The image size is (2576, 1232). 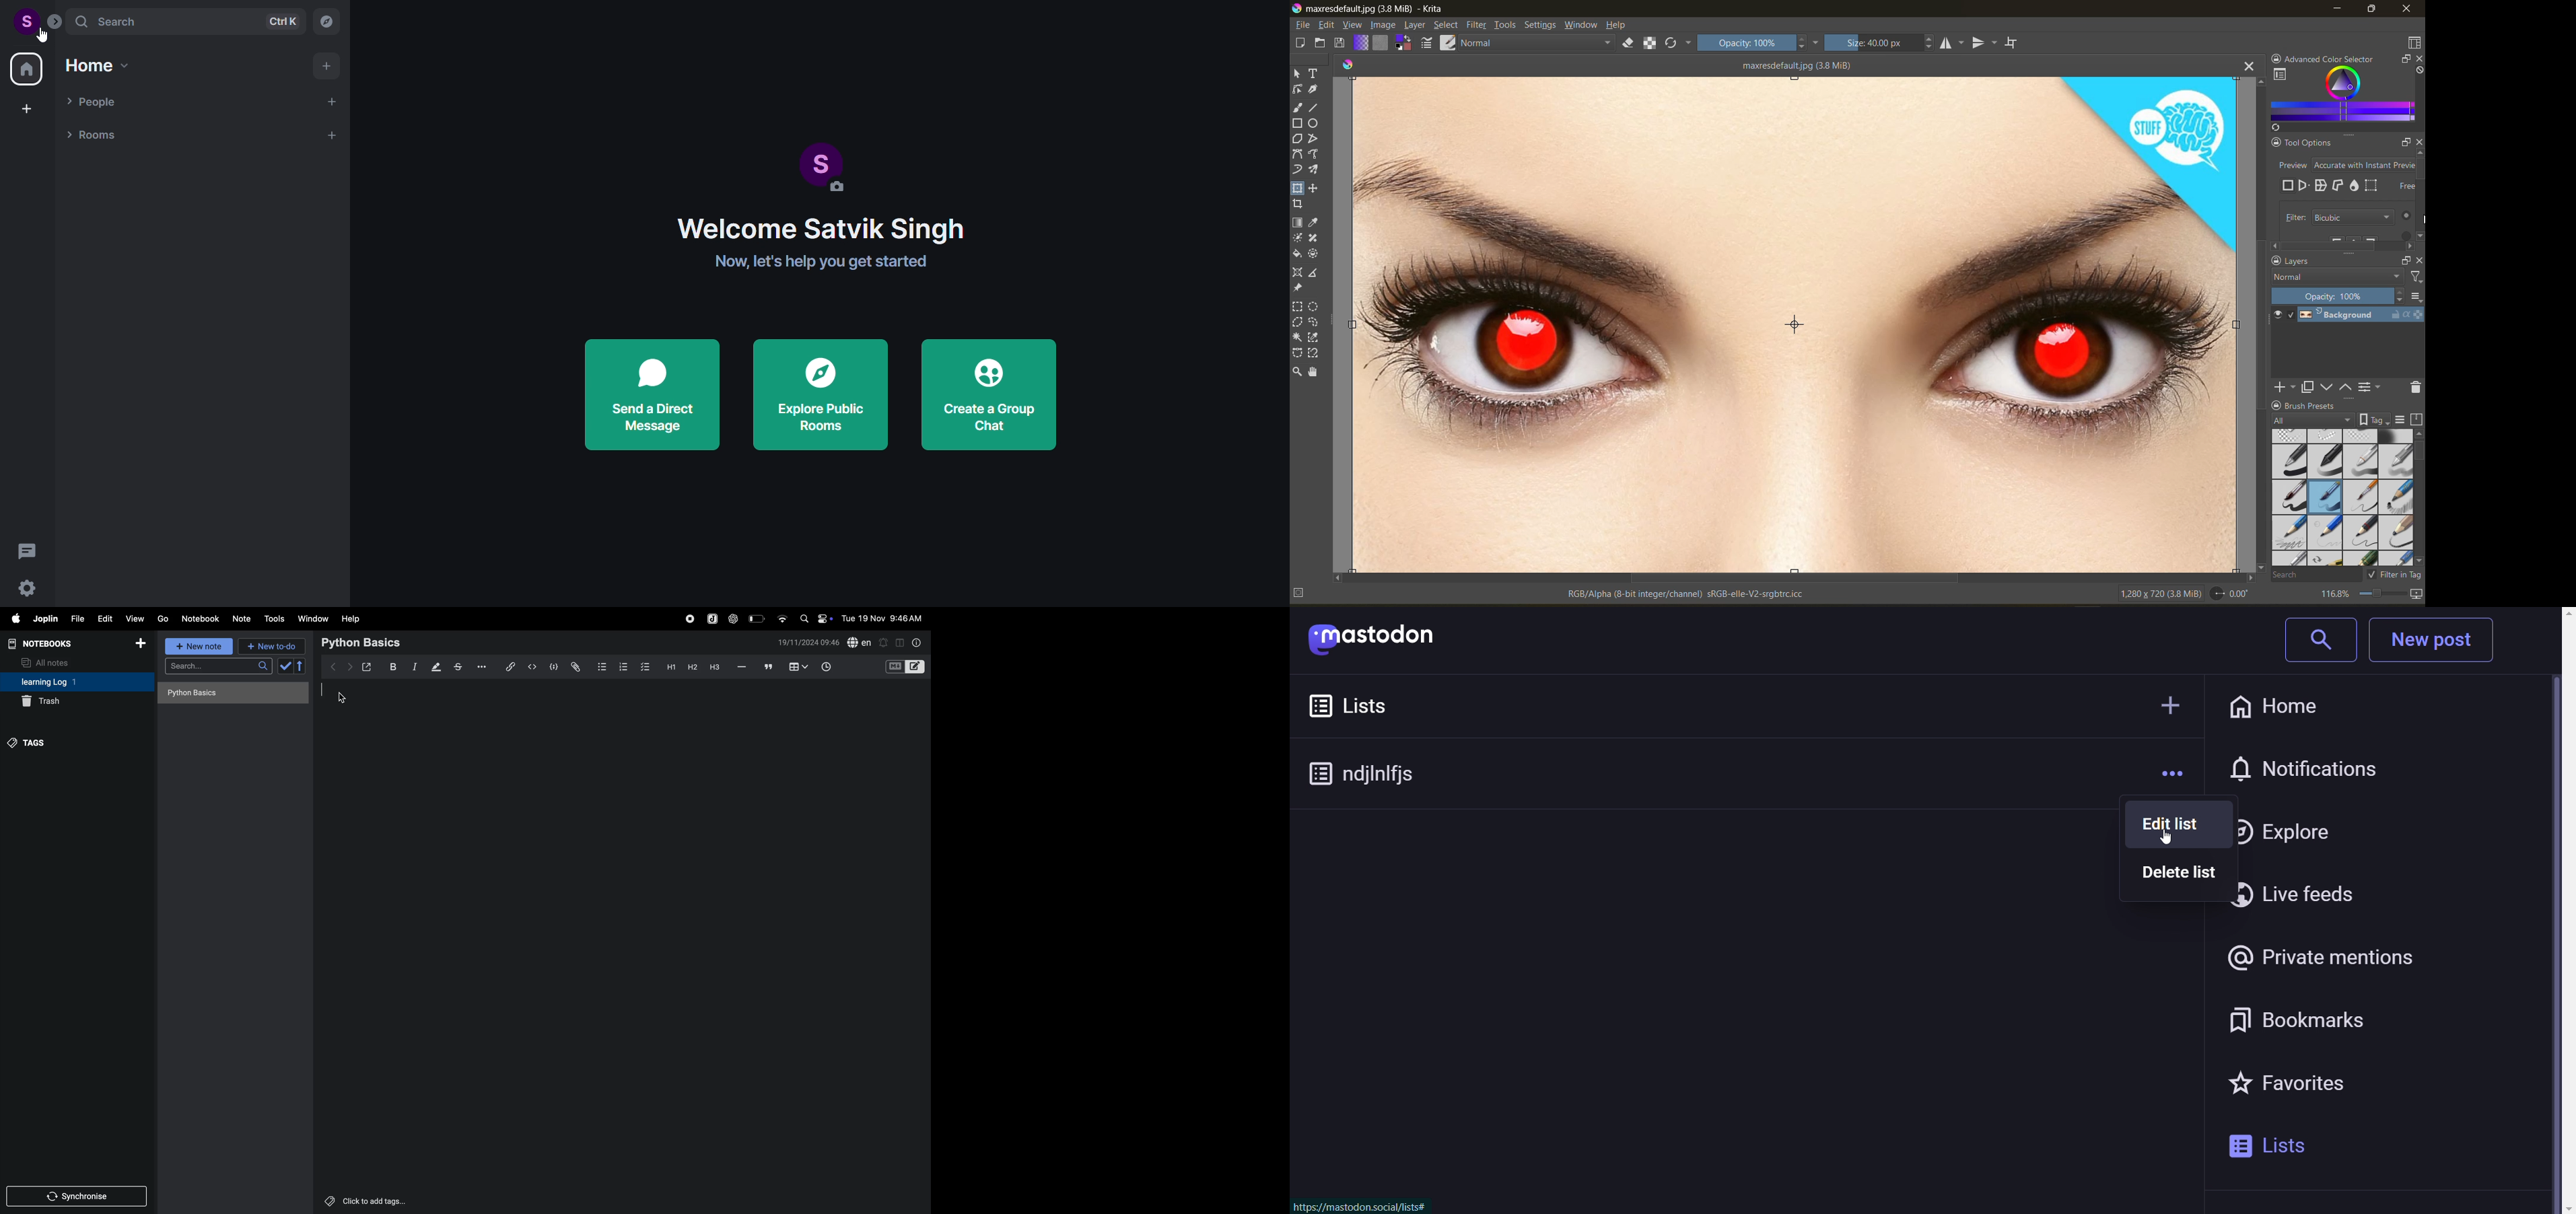 What do you see at coordinates (458, 667) in the screenshot?
I see `strike through` at bounding box center [458, 667].